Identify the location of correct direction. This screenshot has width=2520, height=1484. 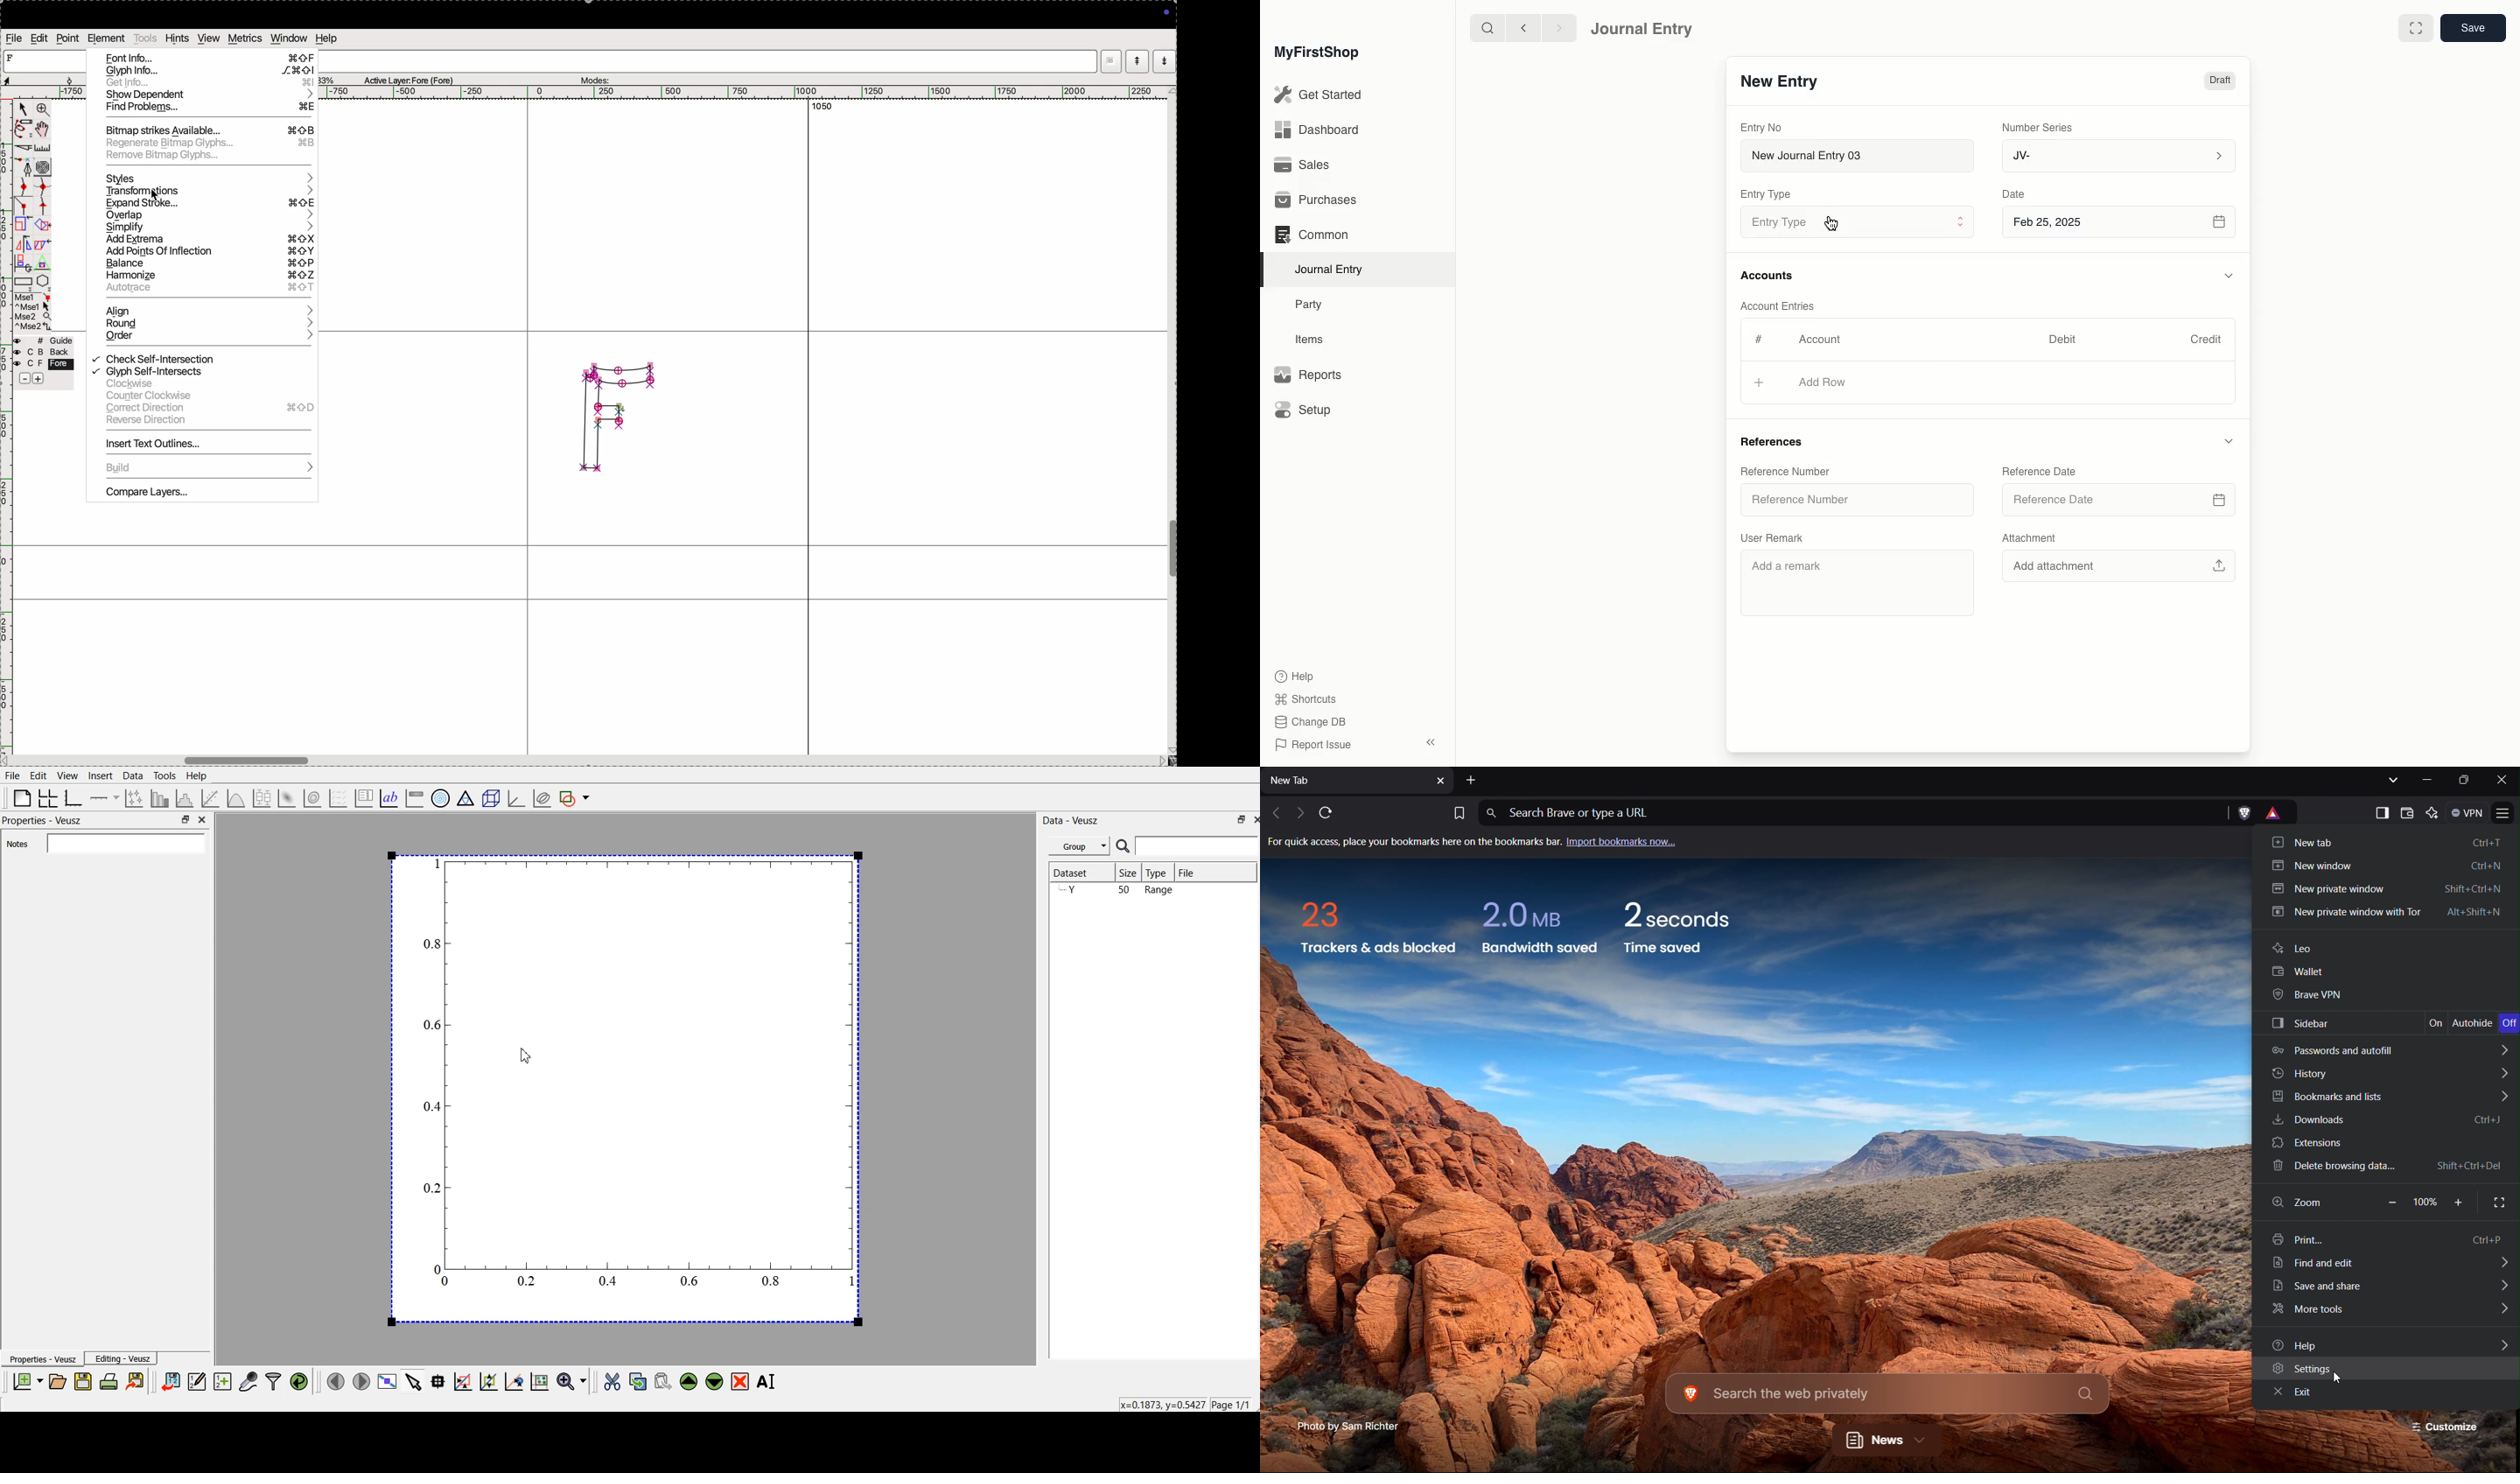
(209, 409).